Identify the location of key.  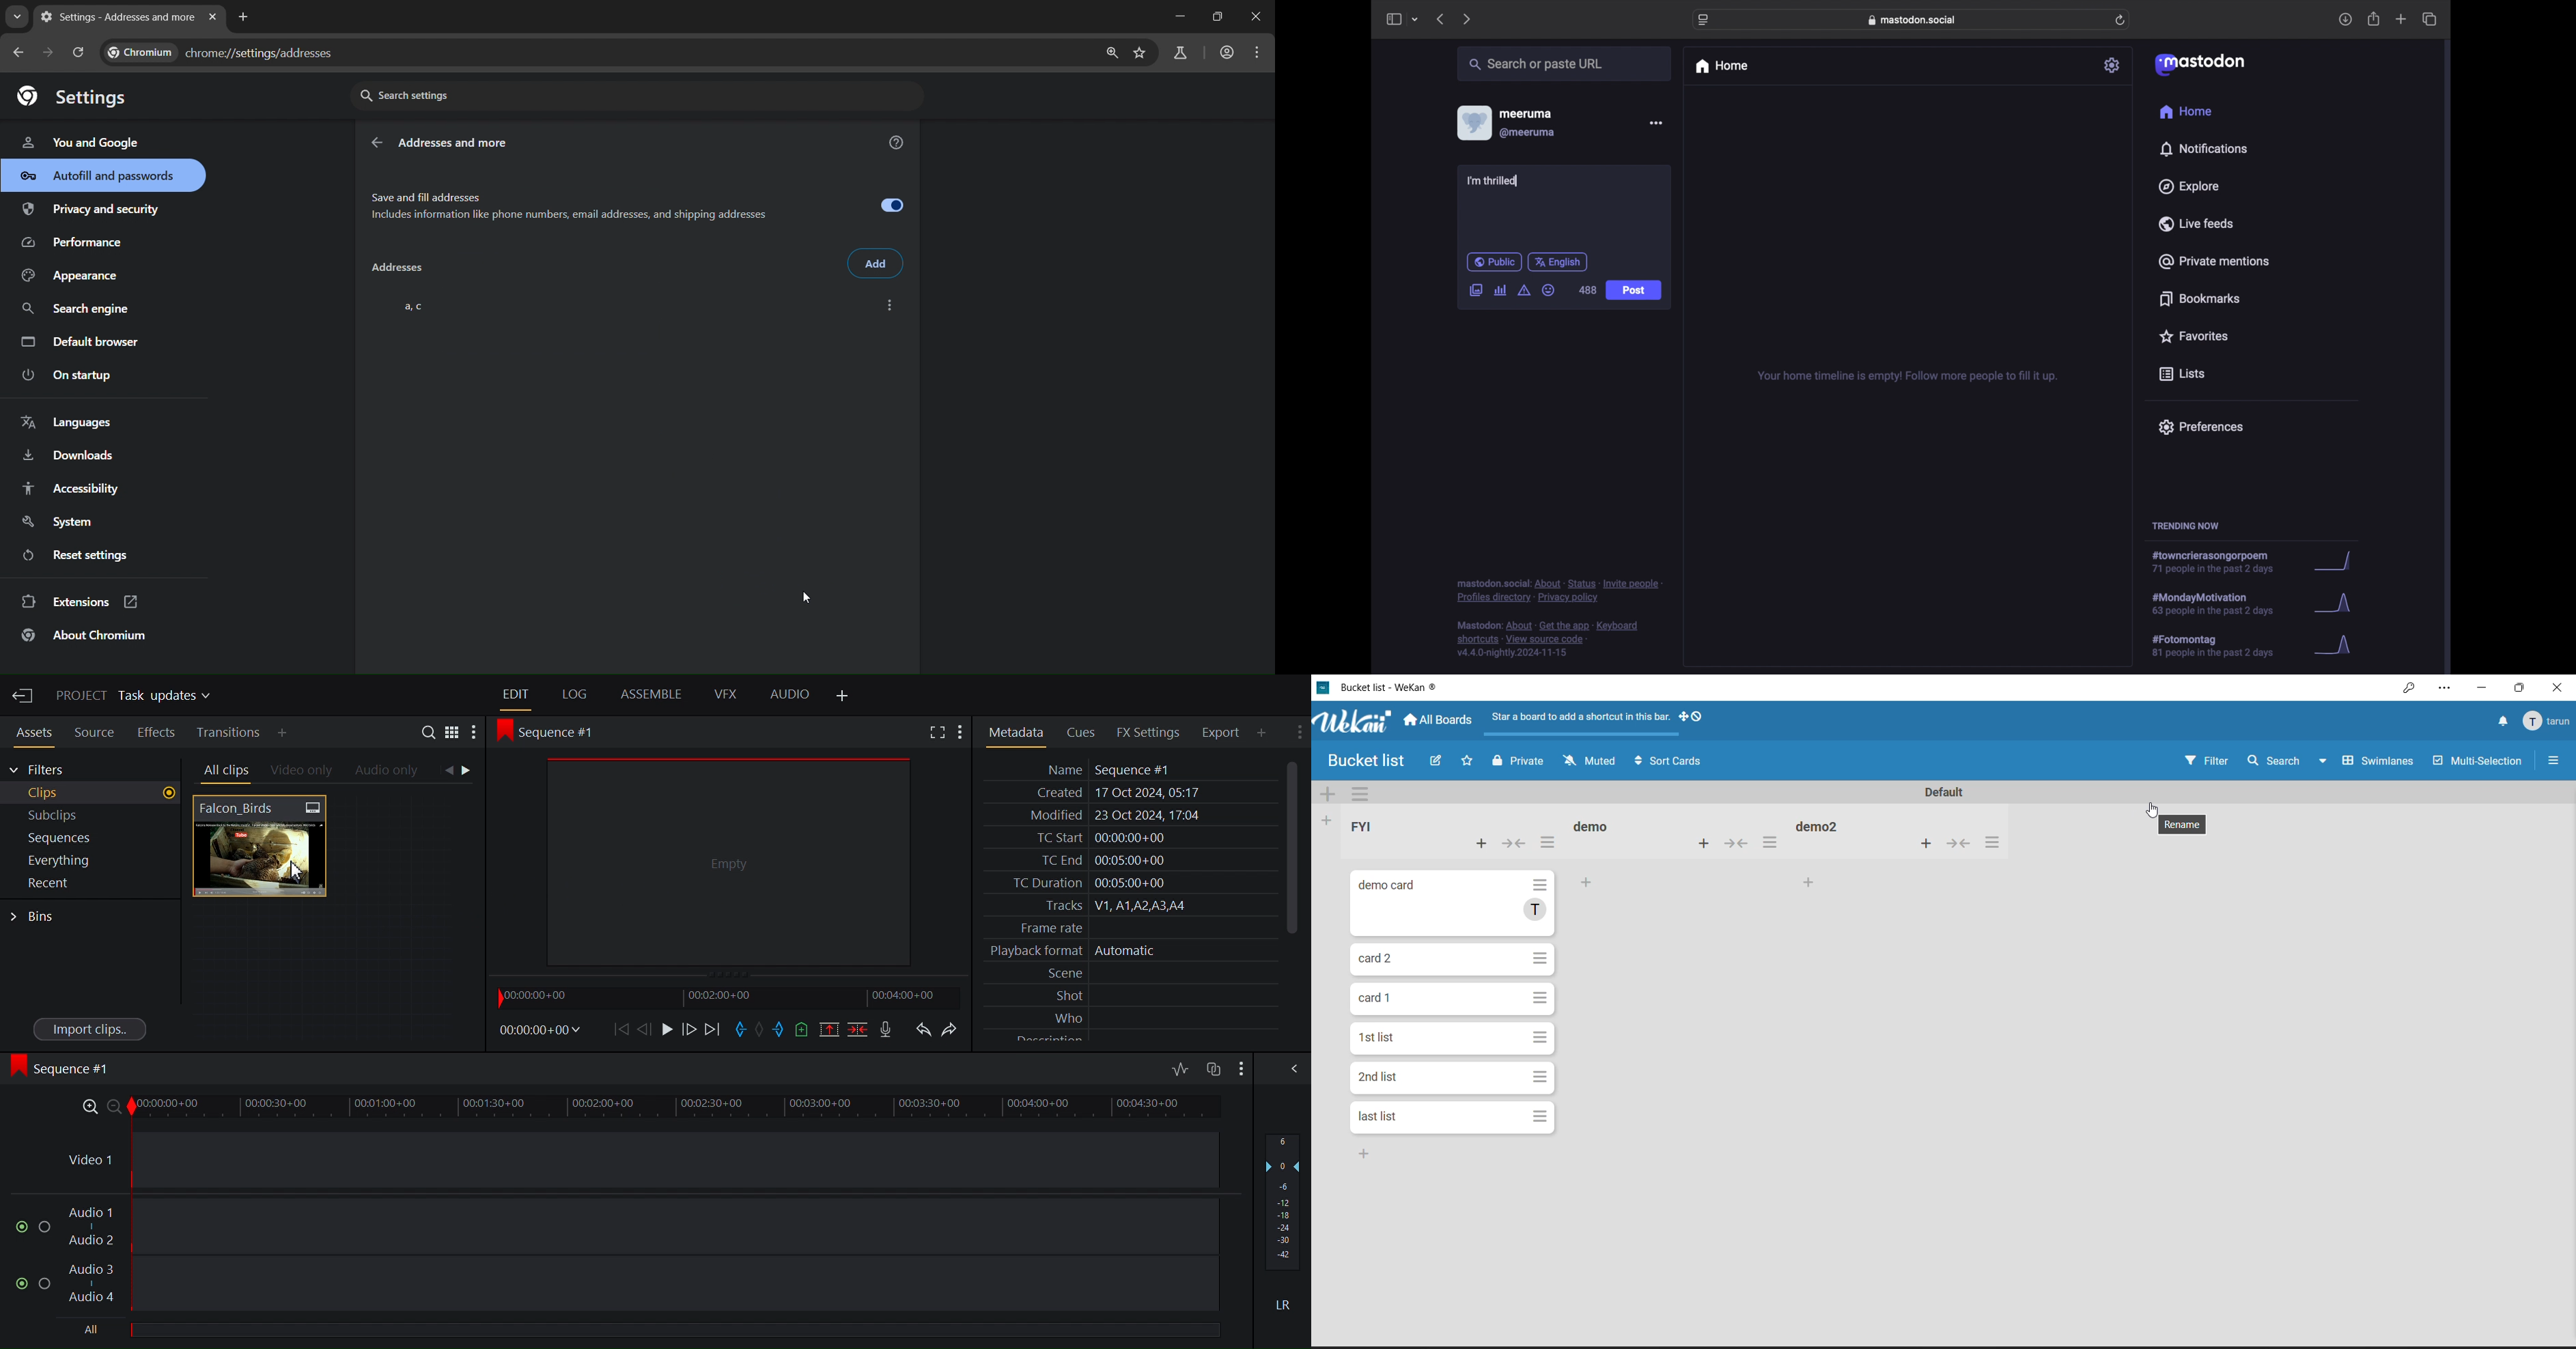
(2408, 689).